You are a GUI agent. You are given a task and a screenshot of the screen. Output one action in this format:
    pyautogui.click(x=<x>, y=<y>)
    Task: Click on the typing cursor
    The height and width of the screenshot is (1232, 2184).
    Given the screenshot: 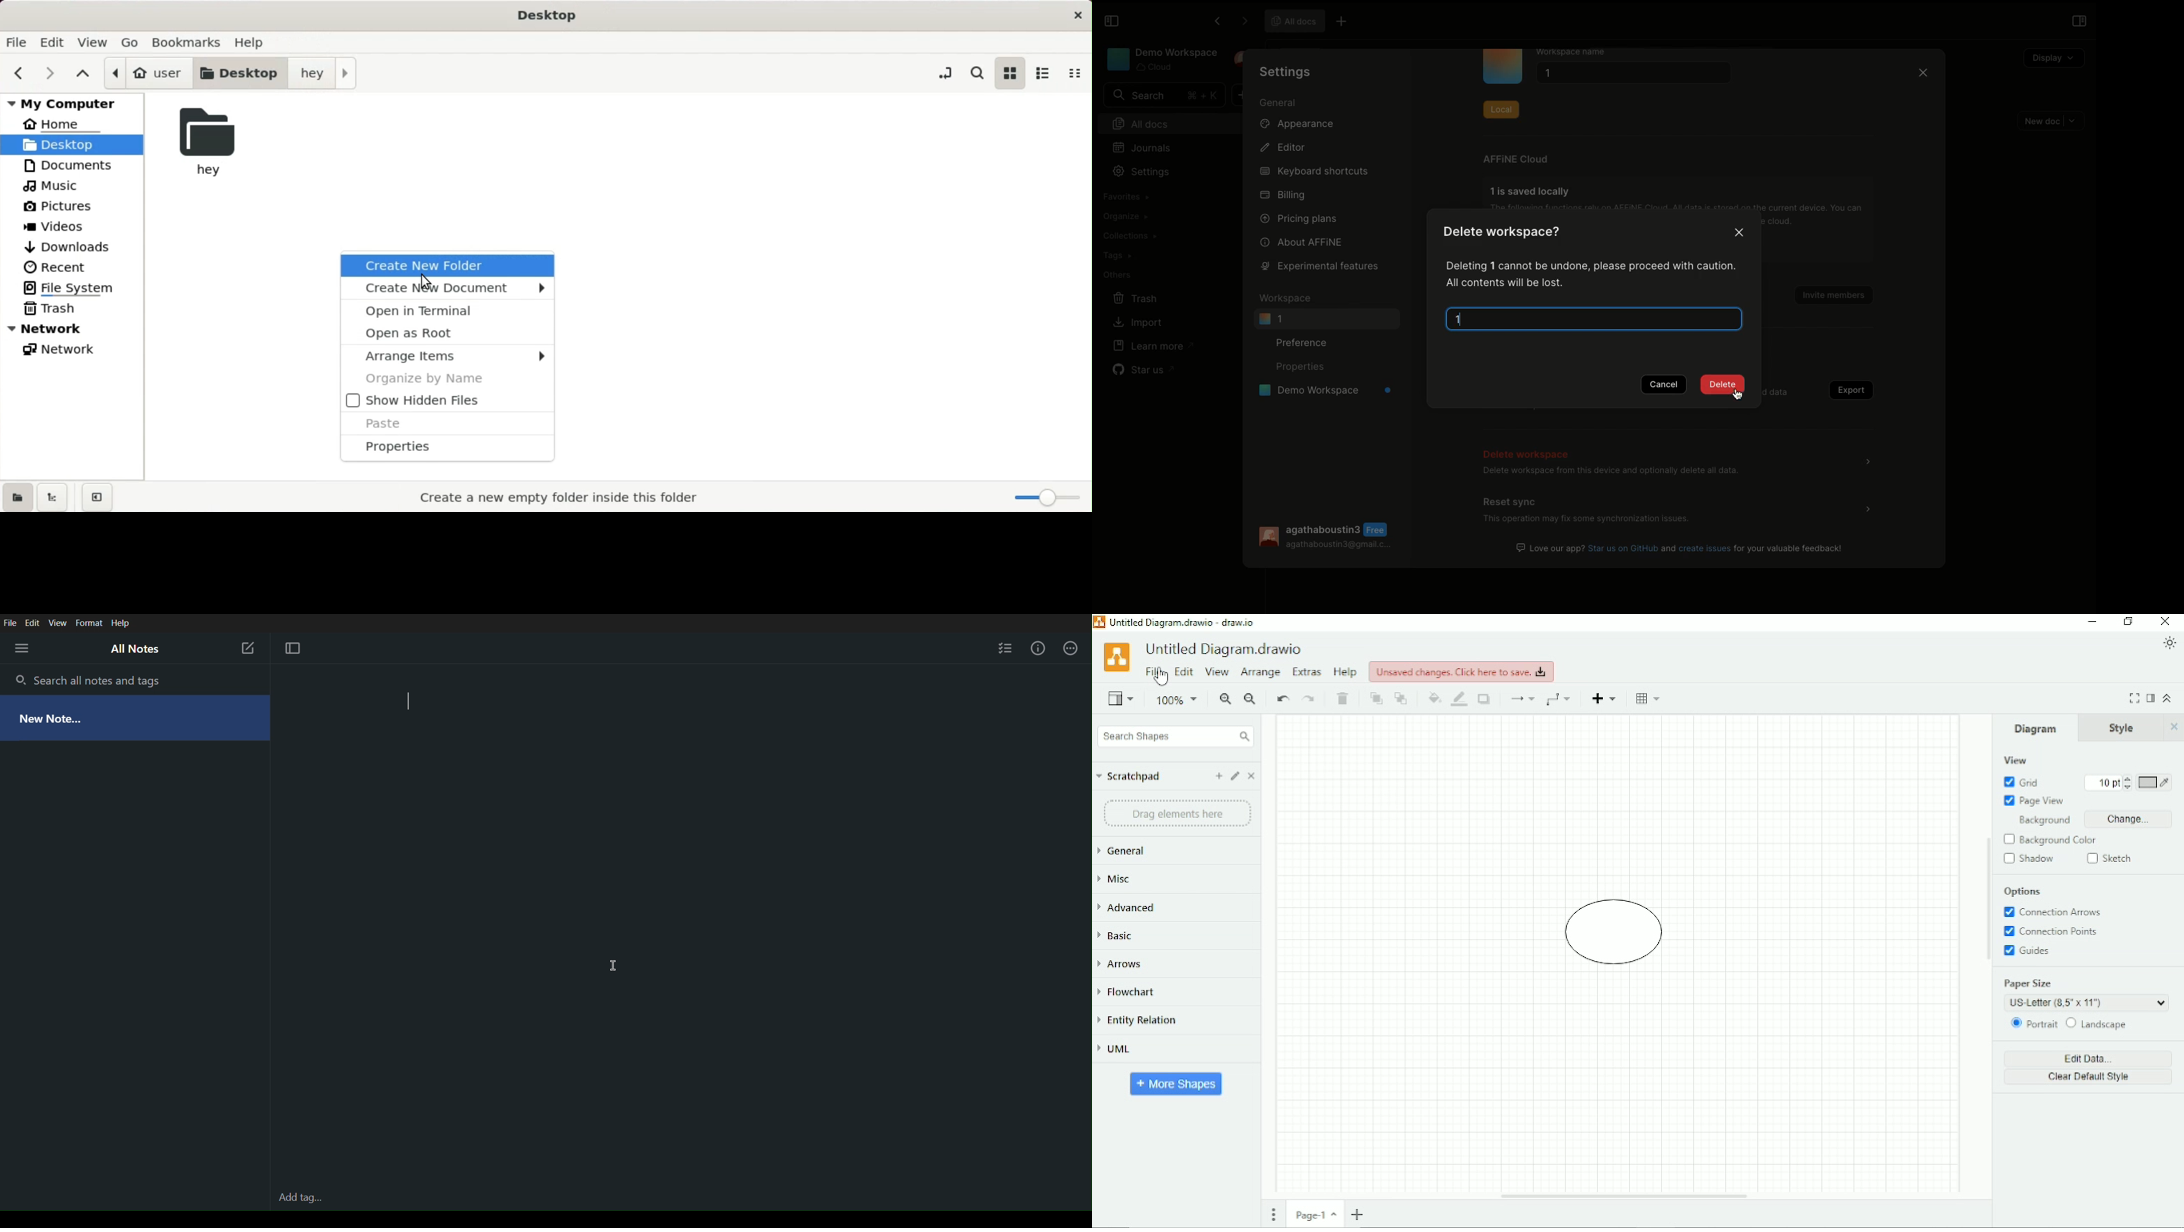 What is the action you would take?
    pyautogui.click(x=413, y=705)
    